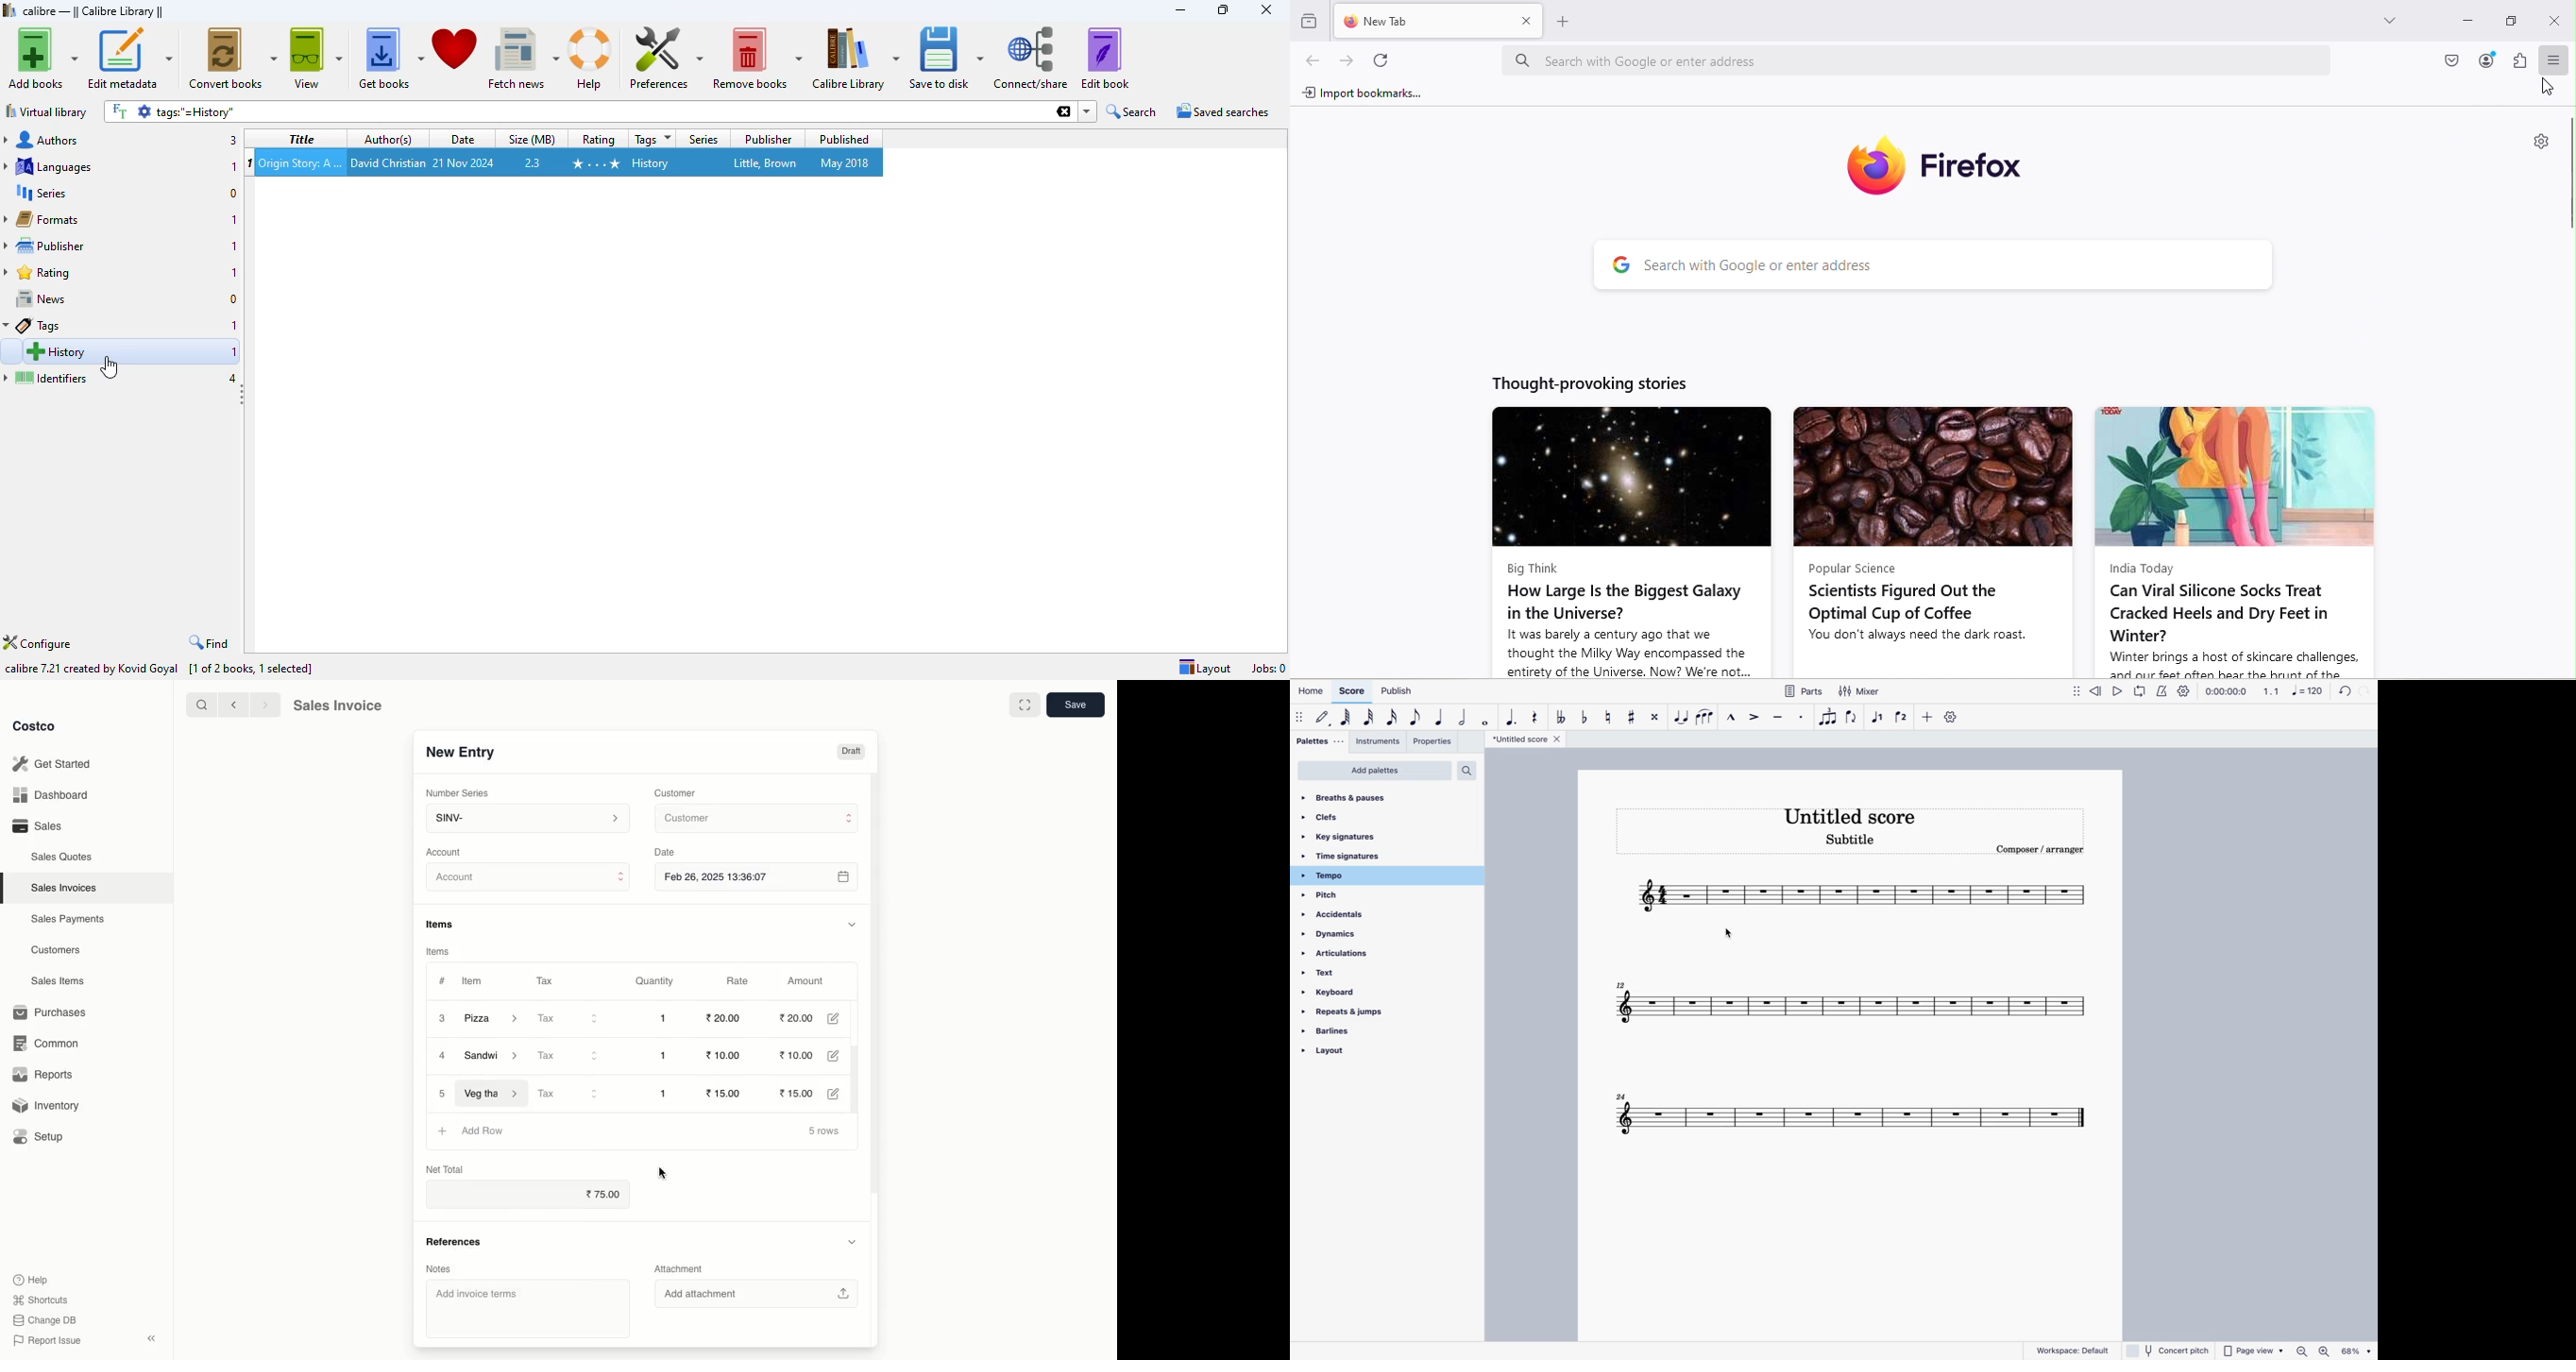  Describe the element at coordinates (680, 1270) in the screenshot. I see `Attachment` at that location.